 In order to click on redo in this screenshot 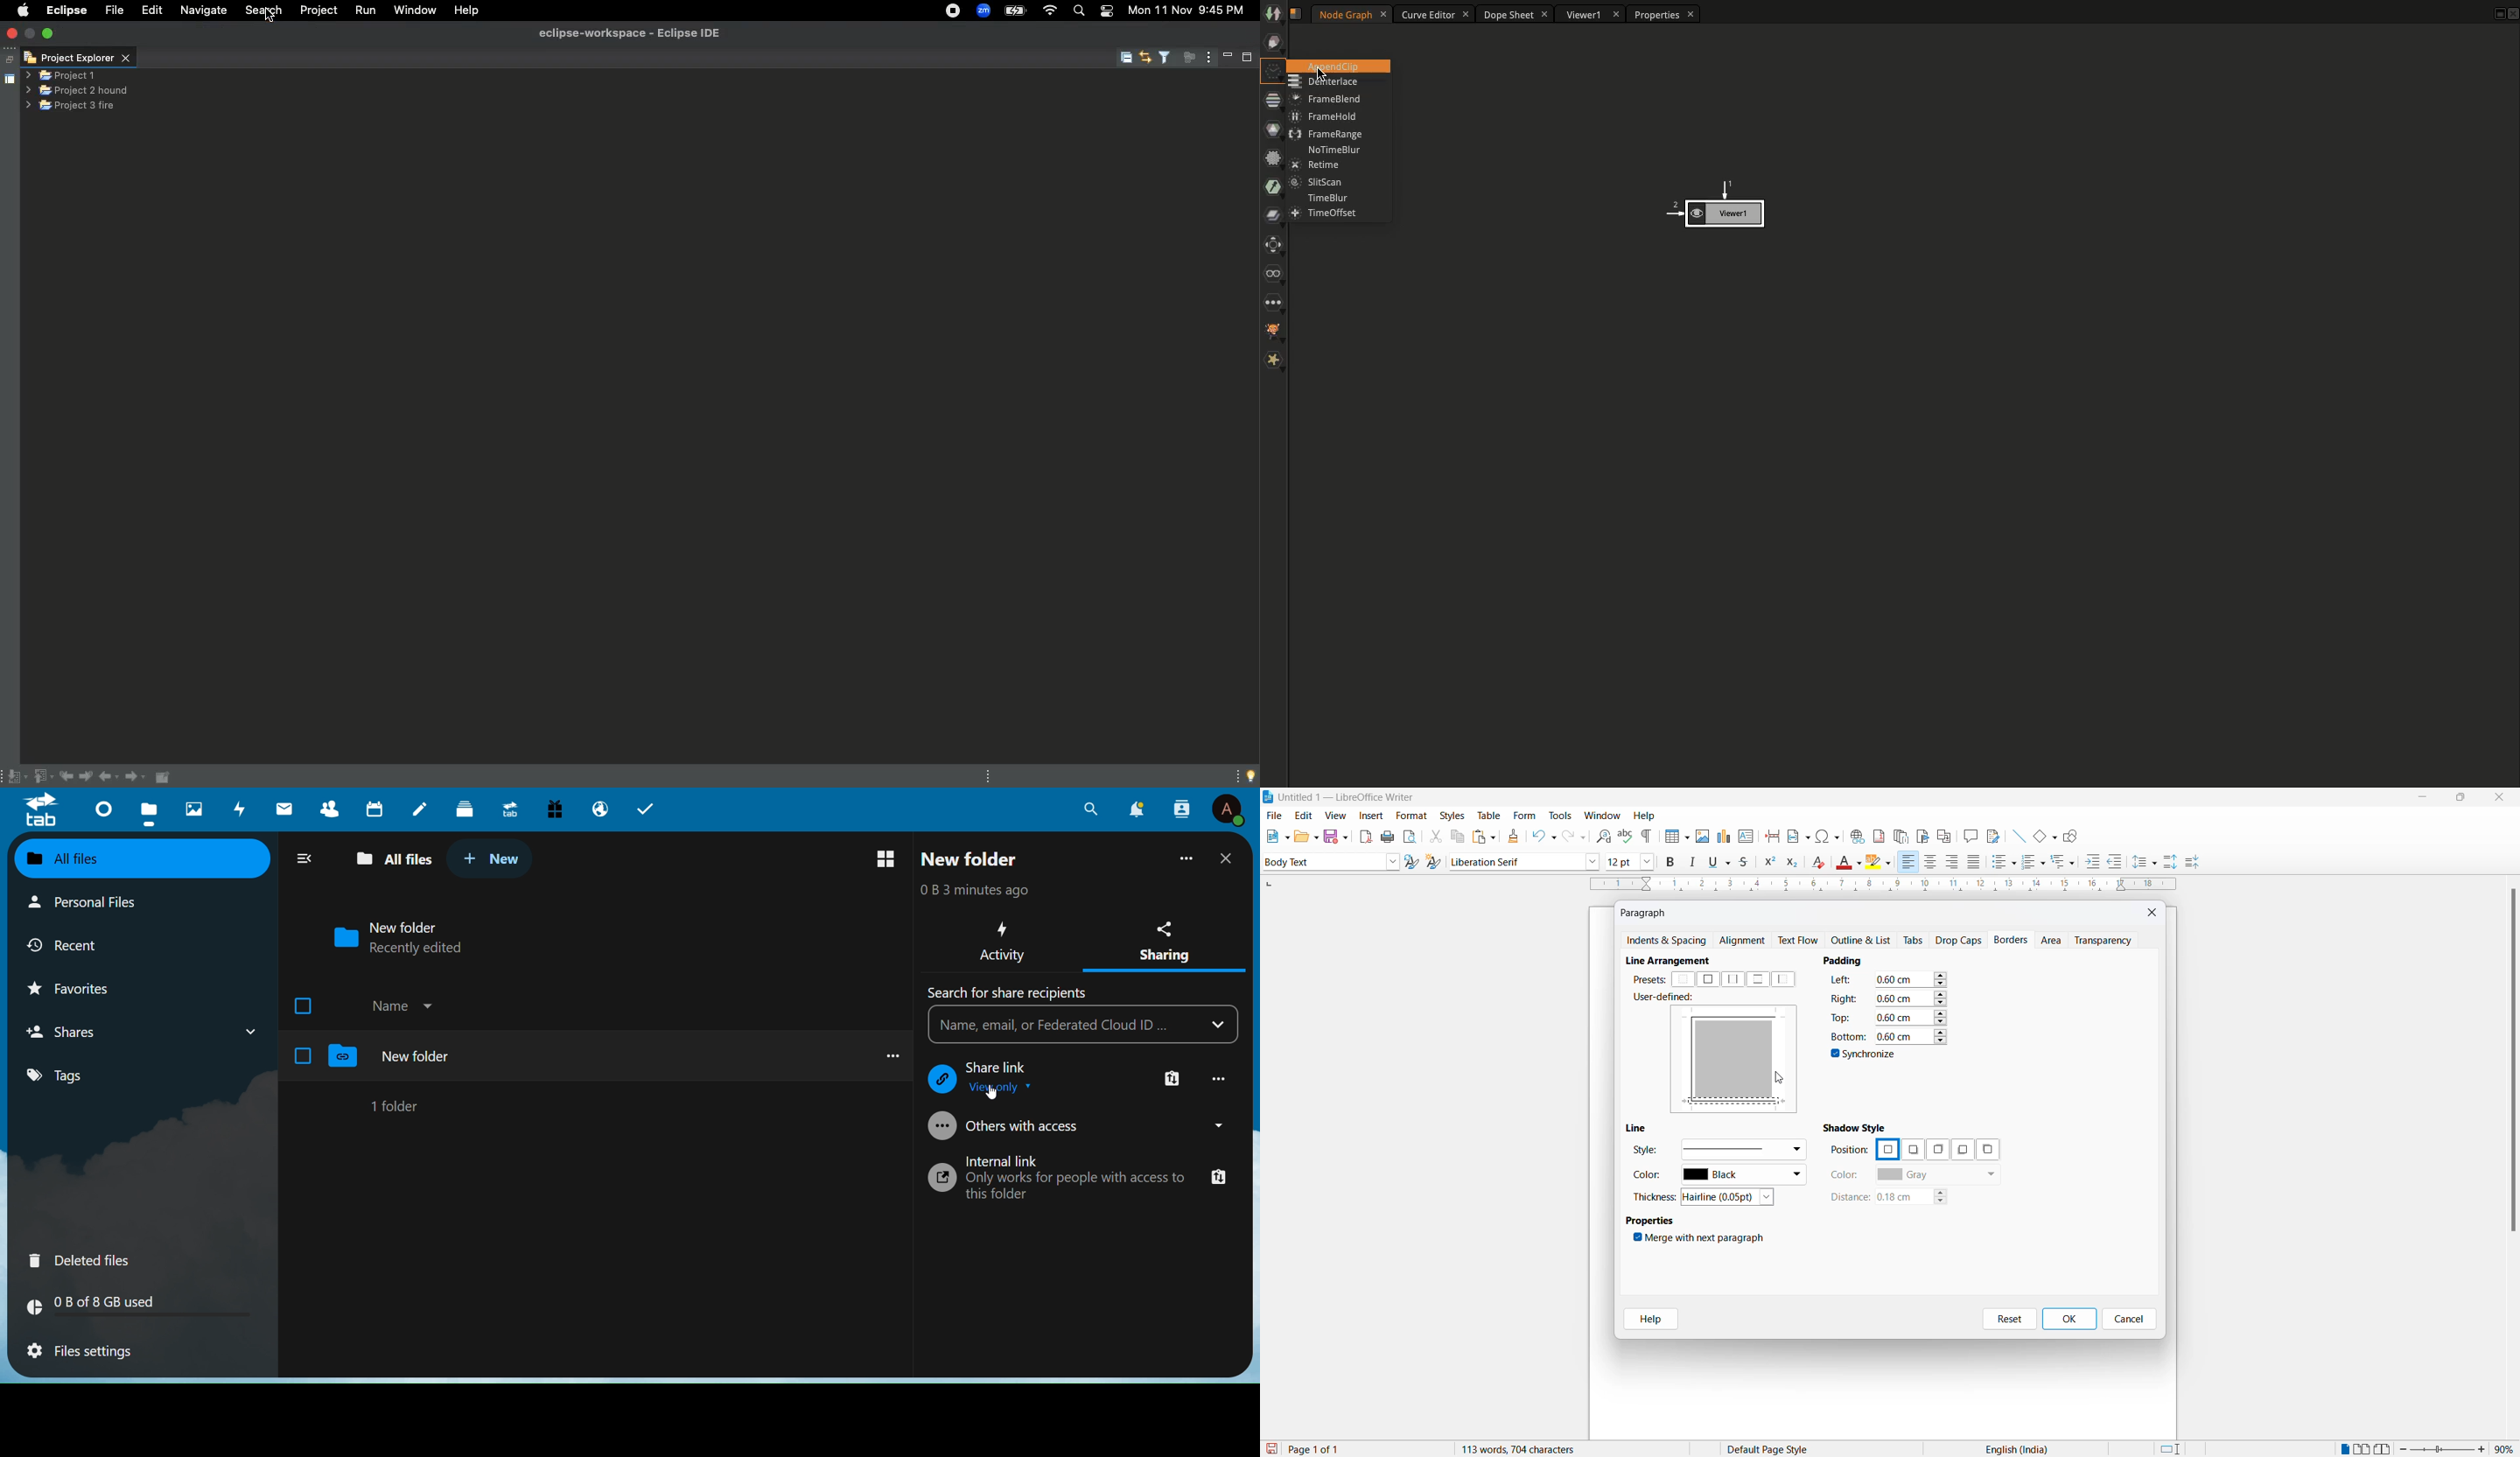, I will do `click(1573, 836)`.